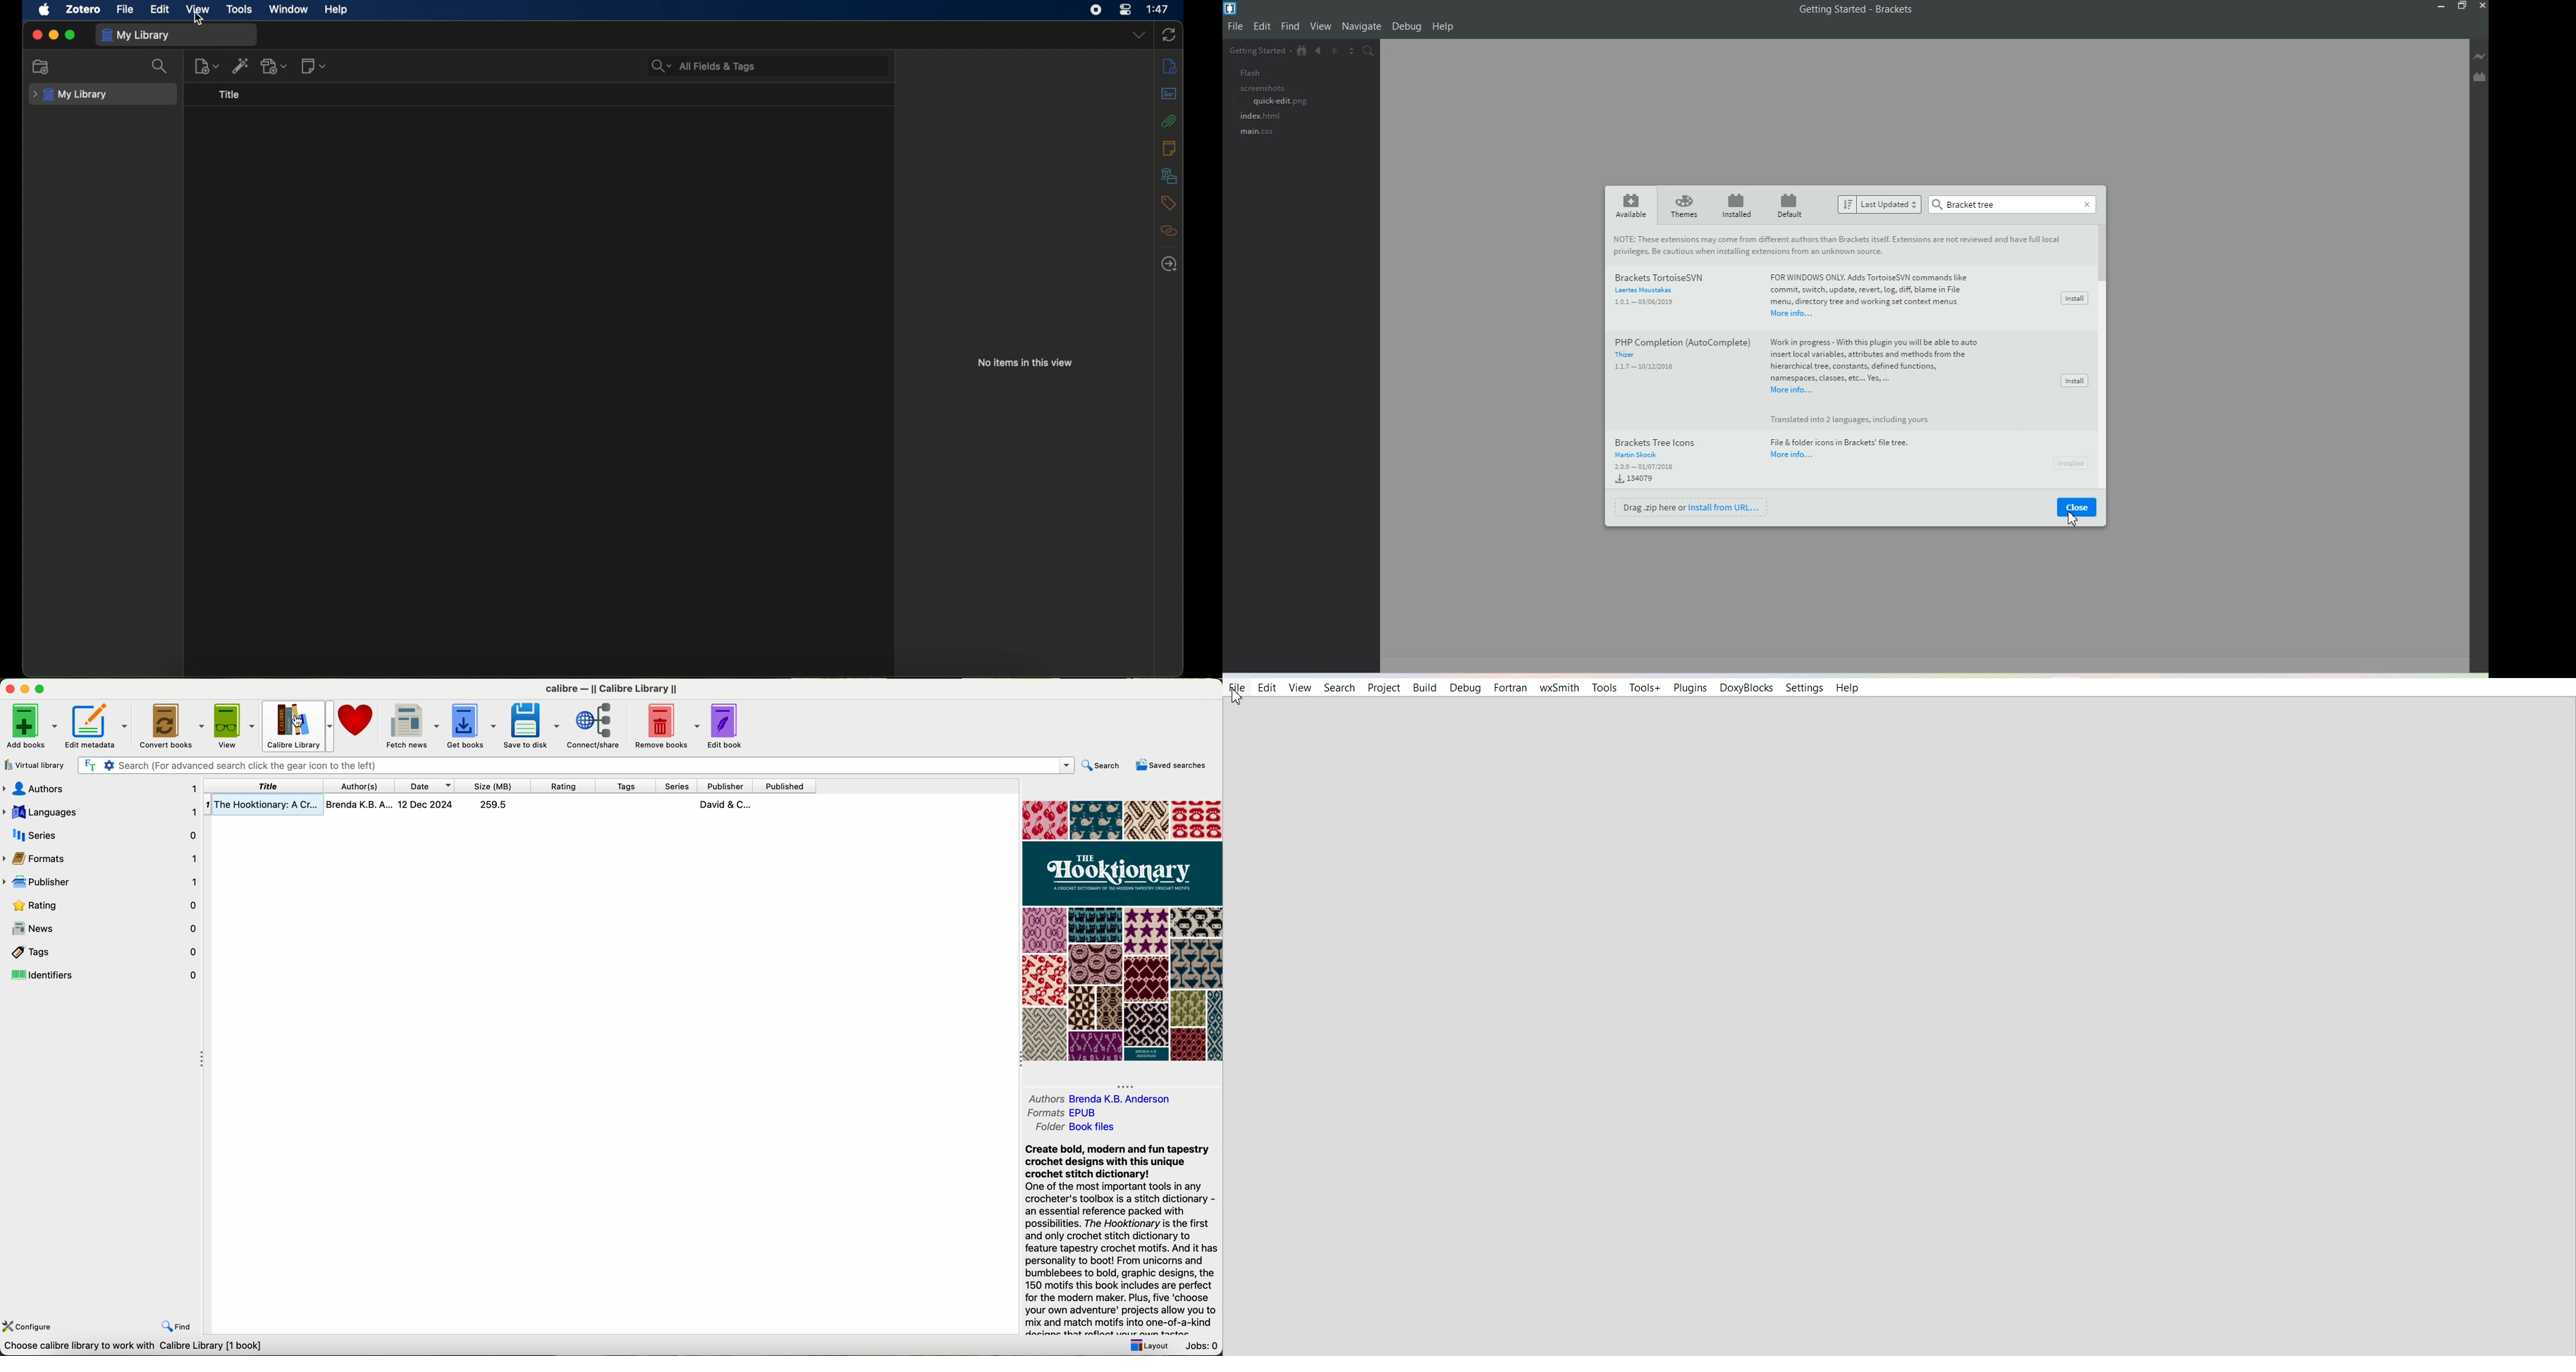  Describe the element at coordinates (1846, 688) in the screenshot. I see `Help` at that location.